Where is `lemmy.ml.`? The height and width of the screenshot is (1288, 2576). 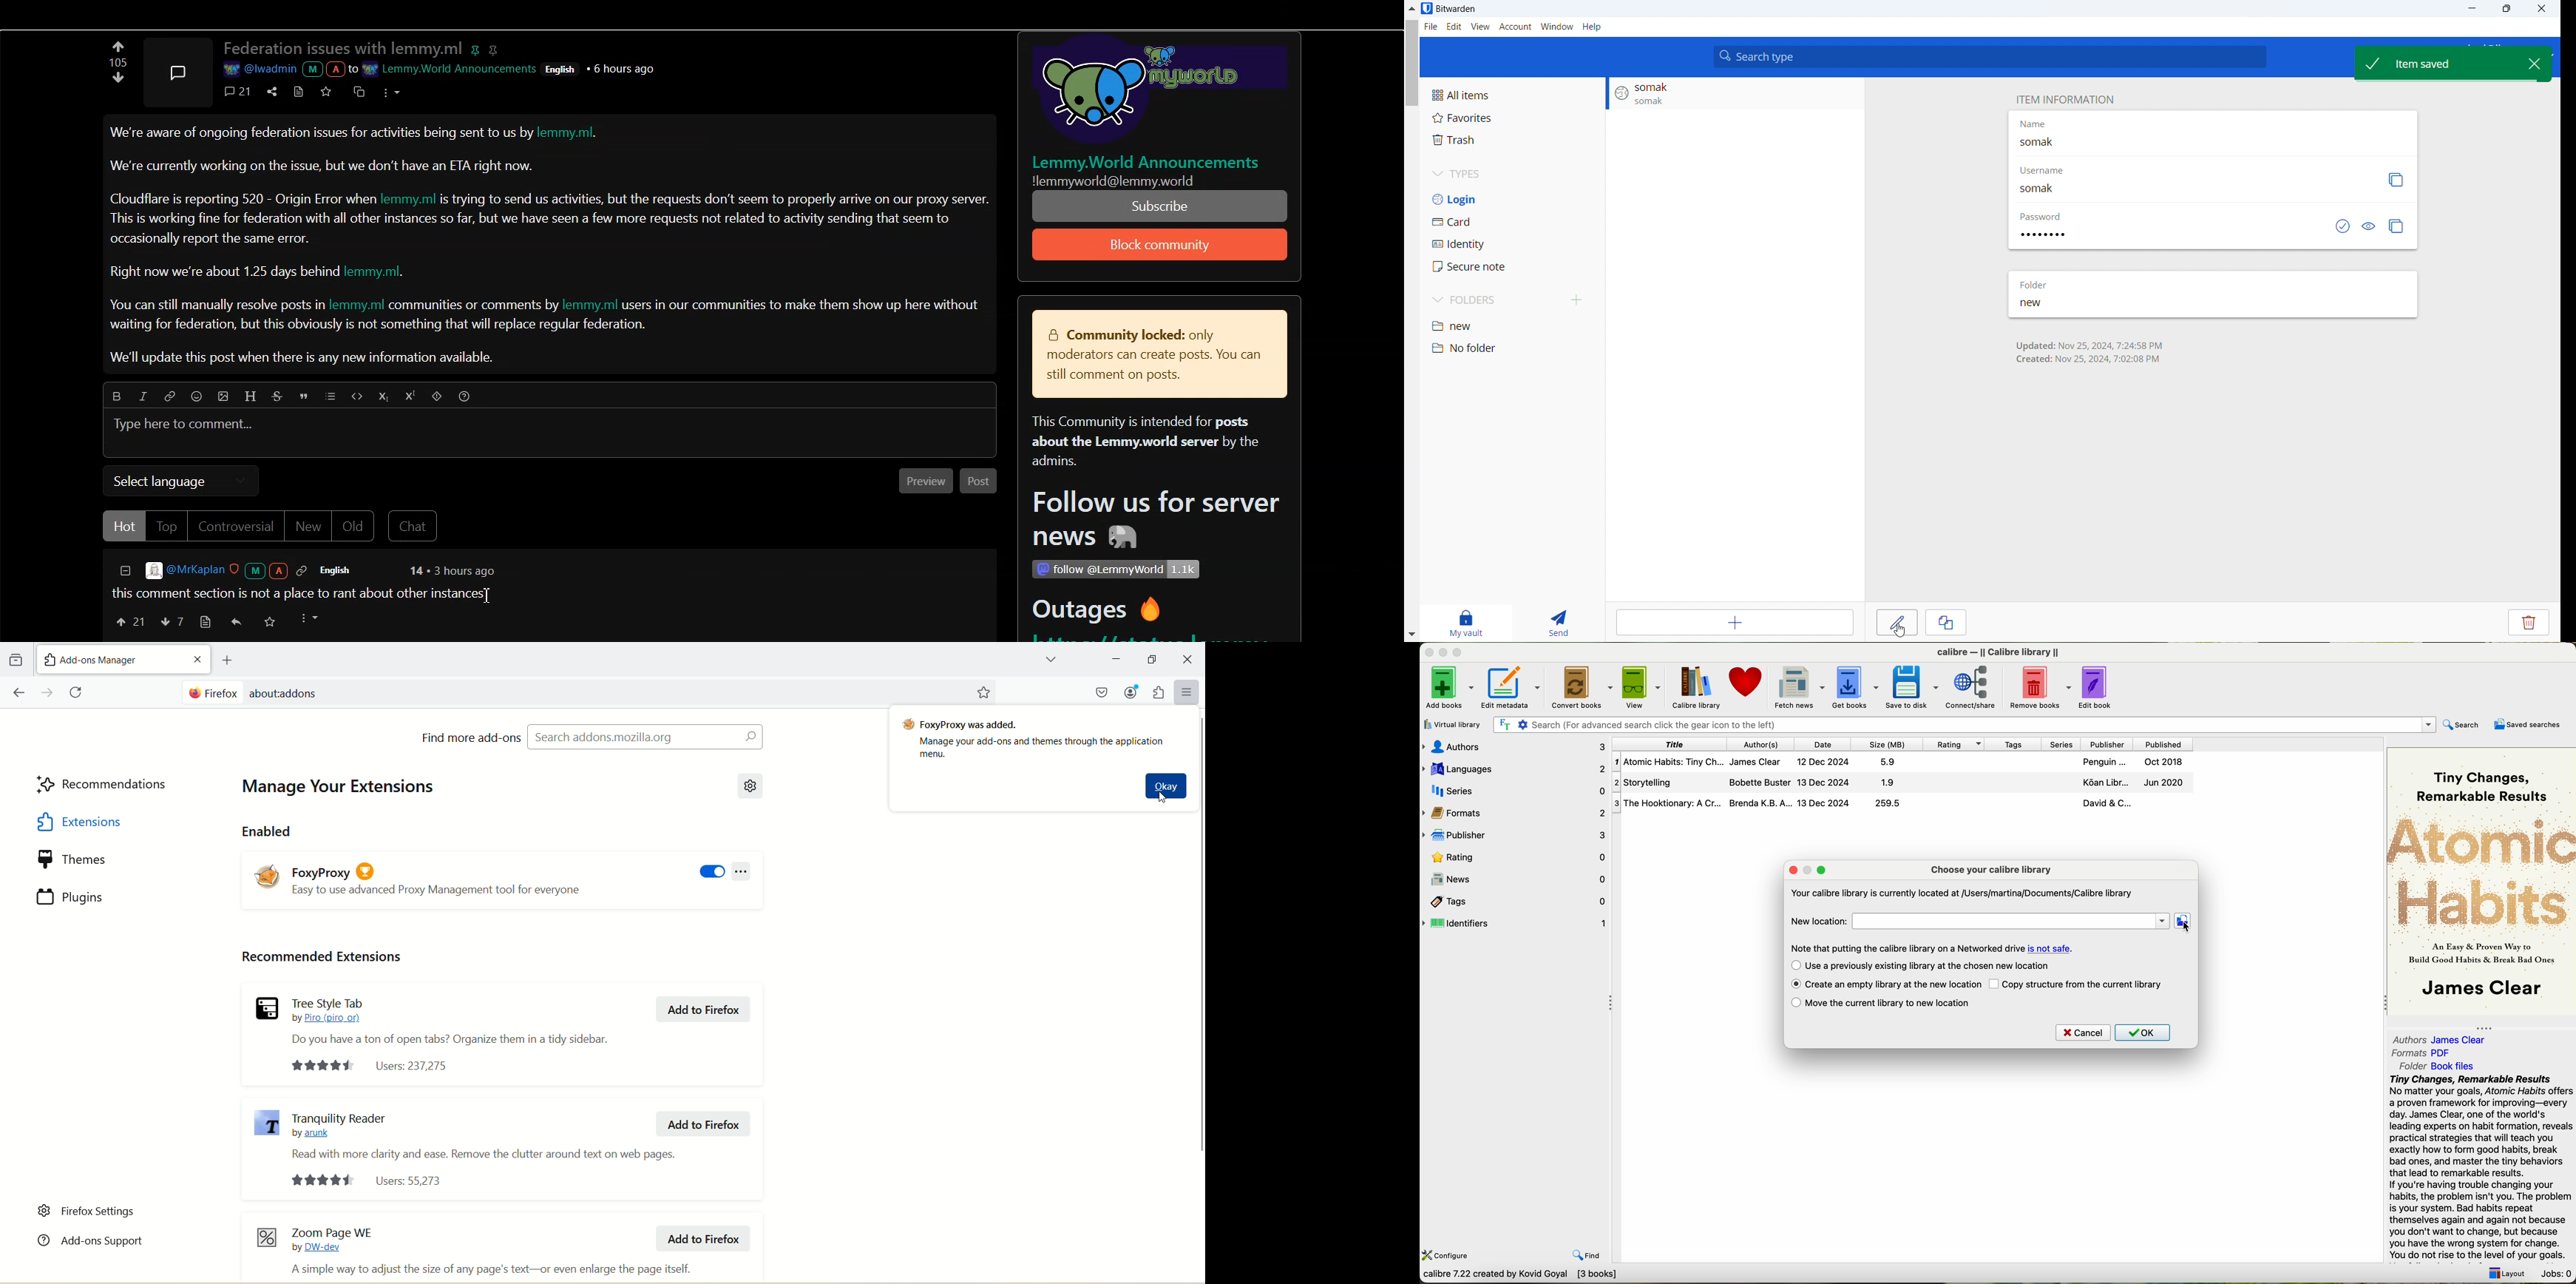 lemmy.ml. is located at coordinates (383, 272).